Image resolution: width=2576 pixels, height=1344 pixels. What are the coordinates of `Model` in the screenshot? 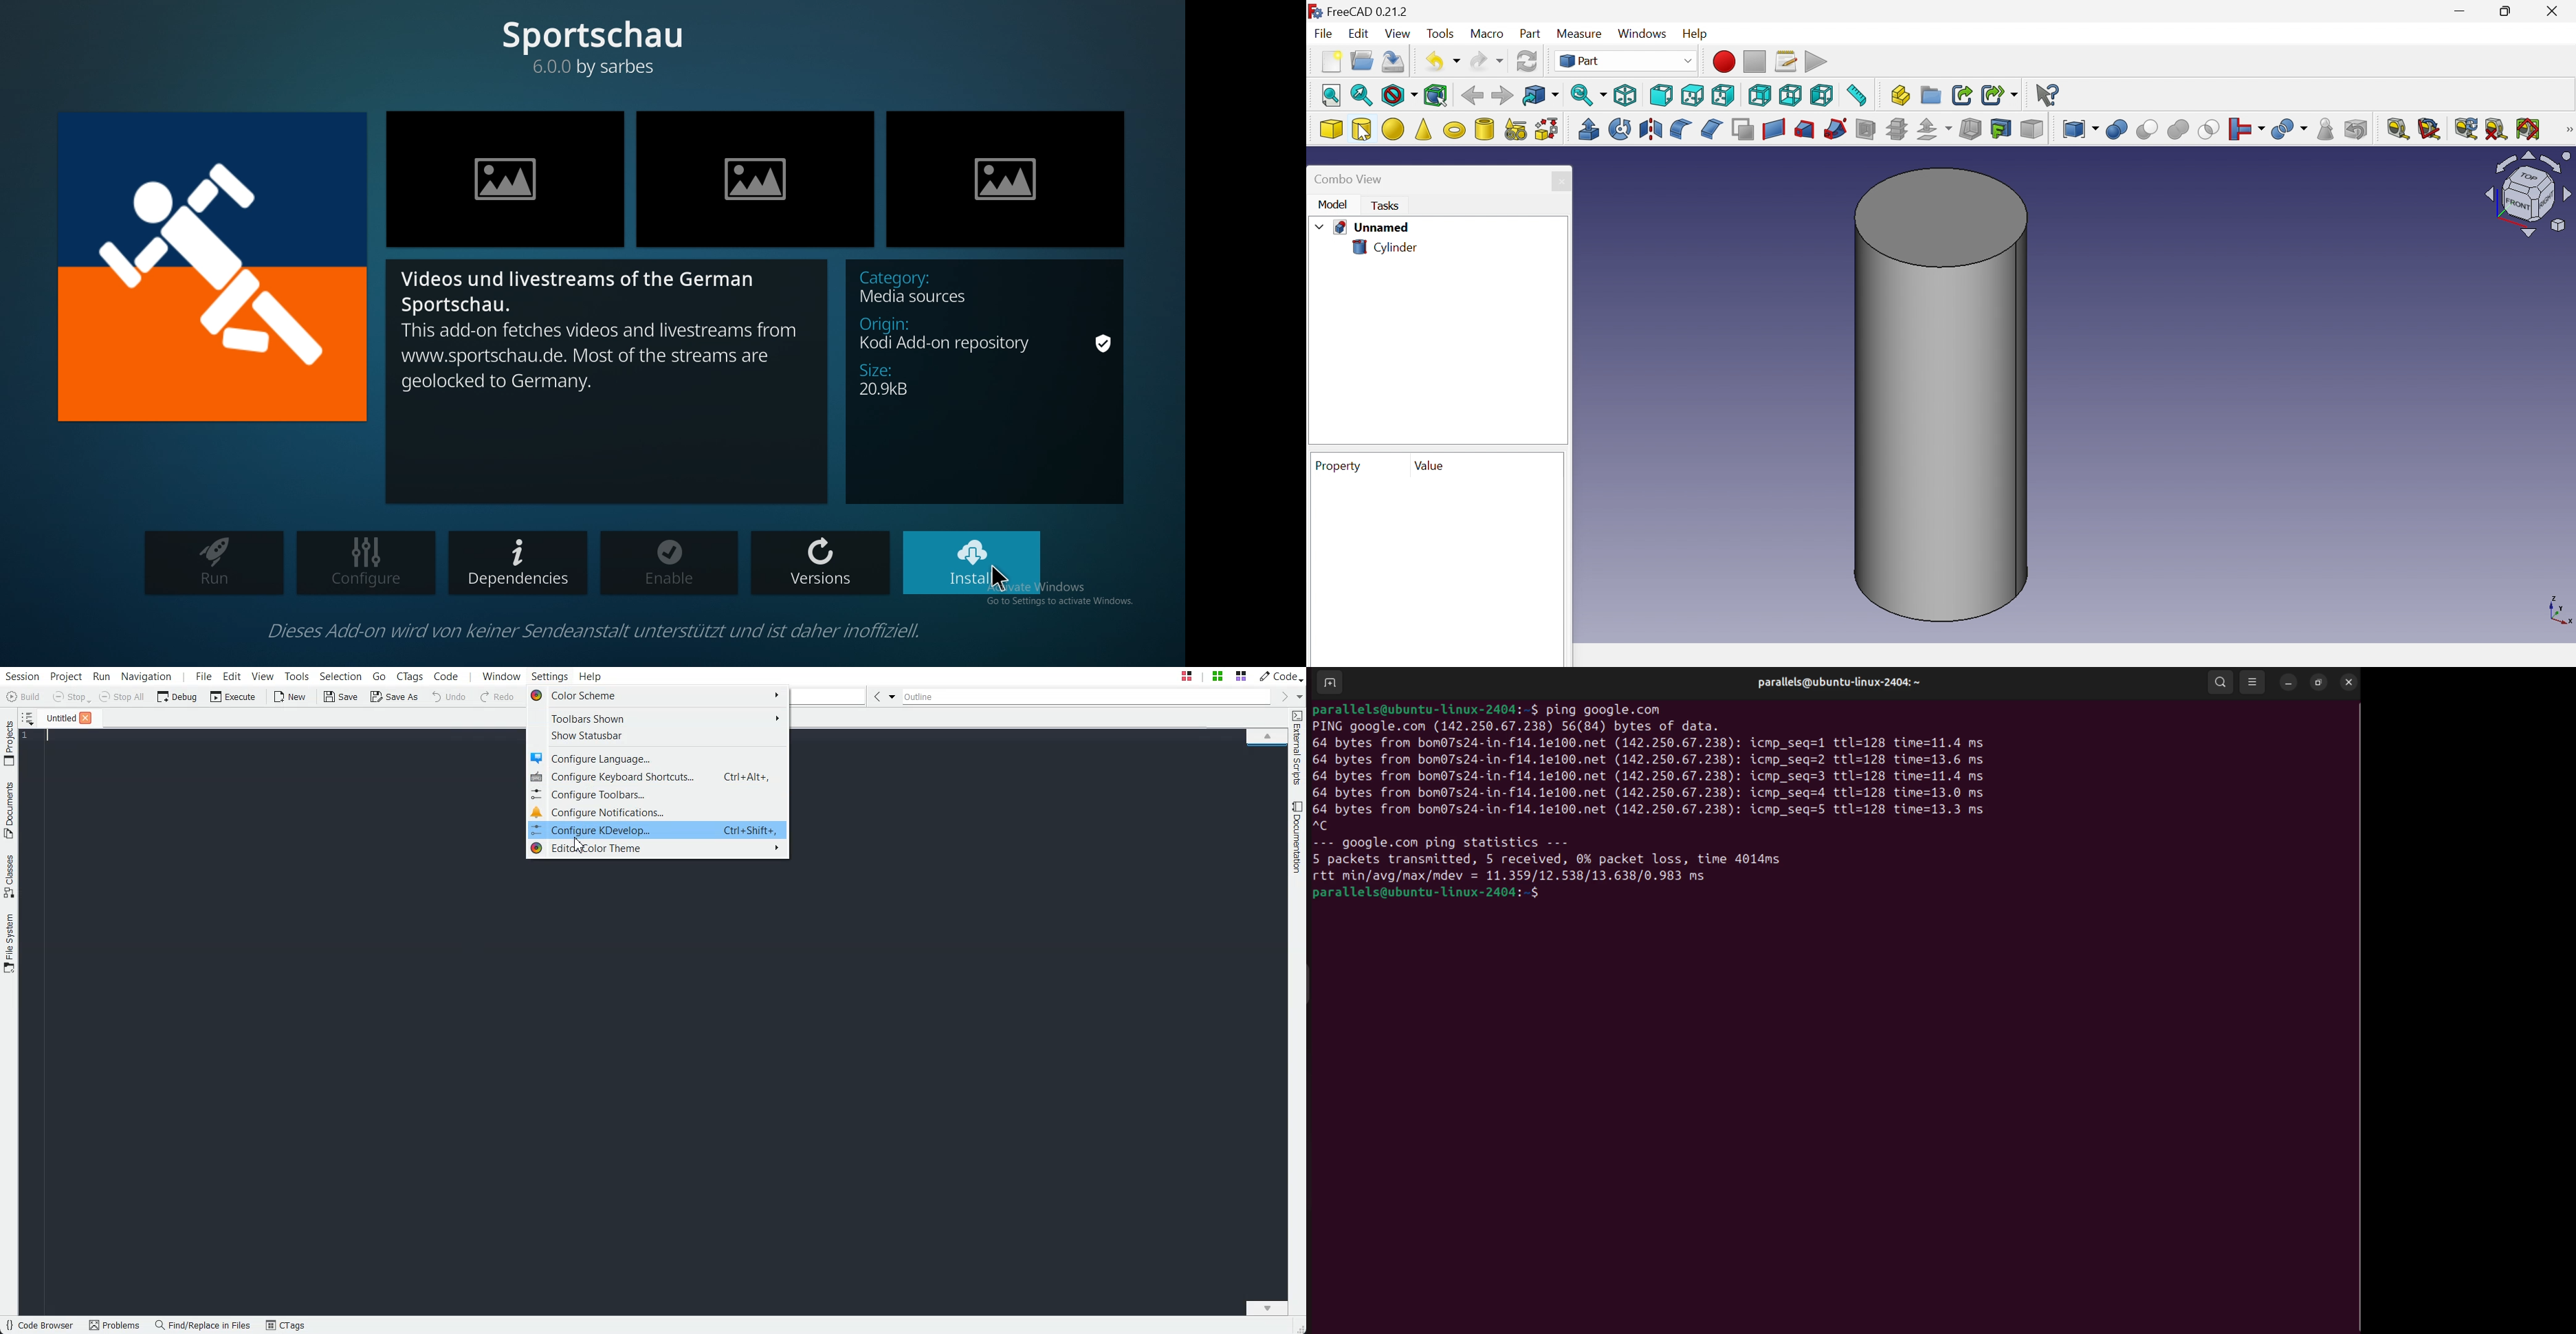 It's located at (1333, 204).